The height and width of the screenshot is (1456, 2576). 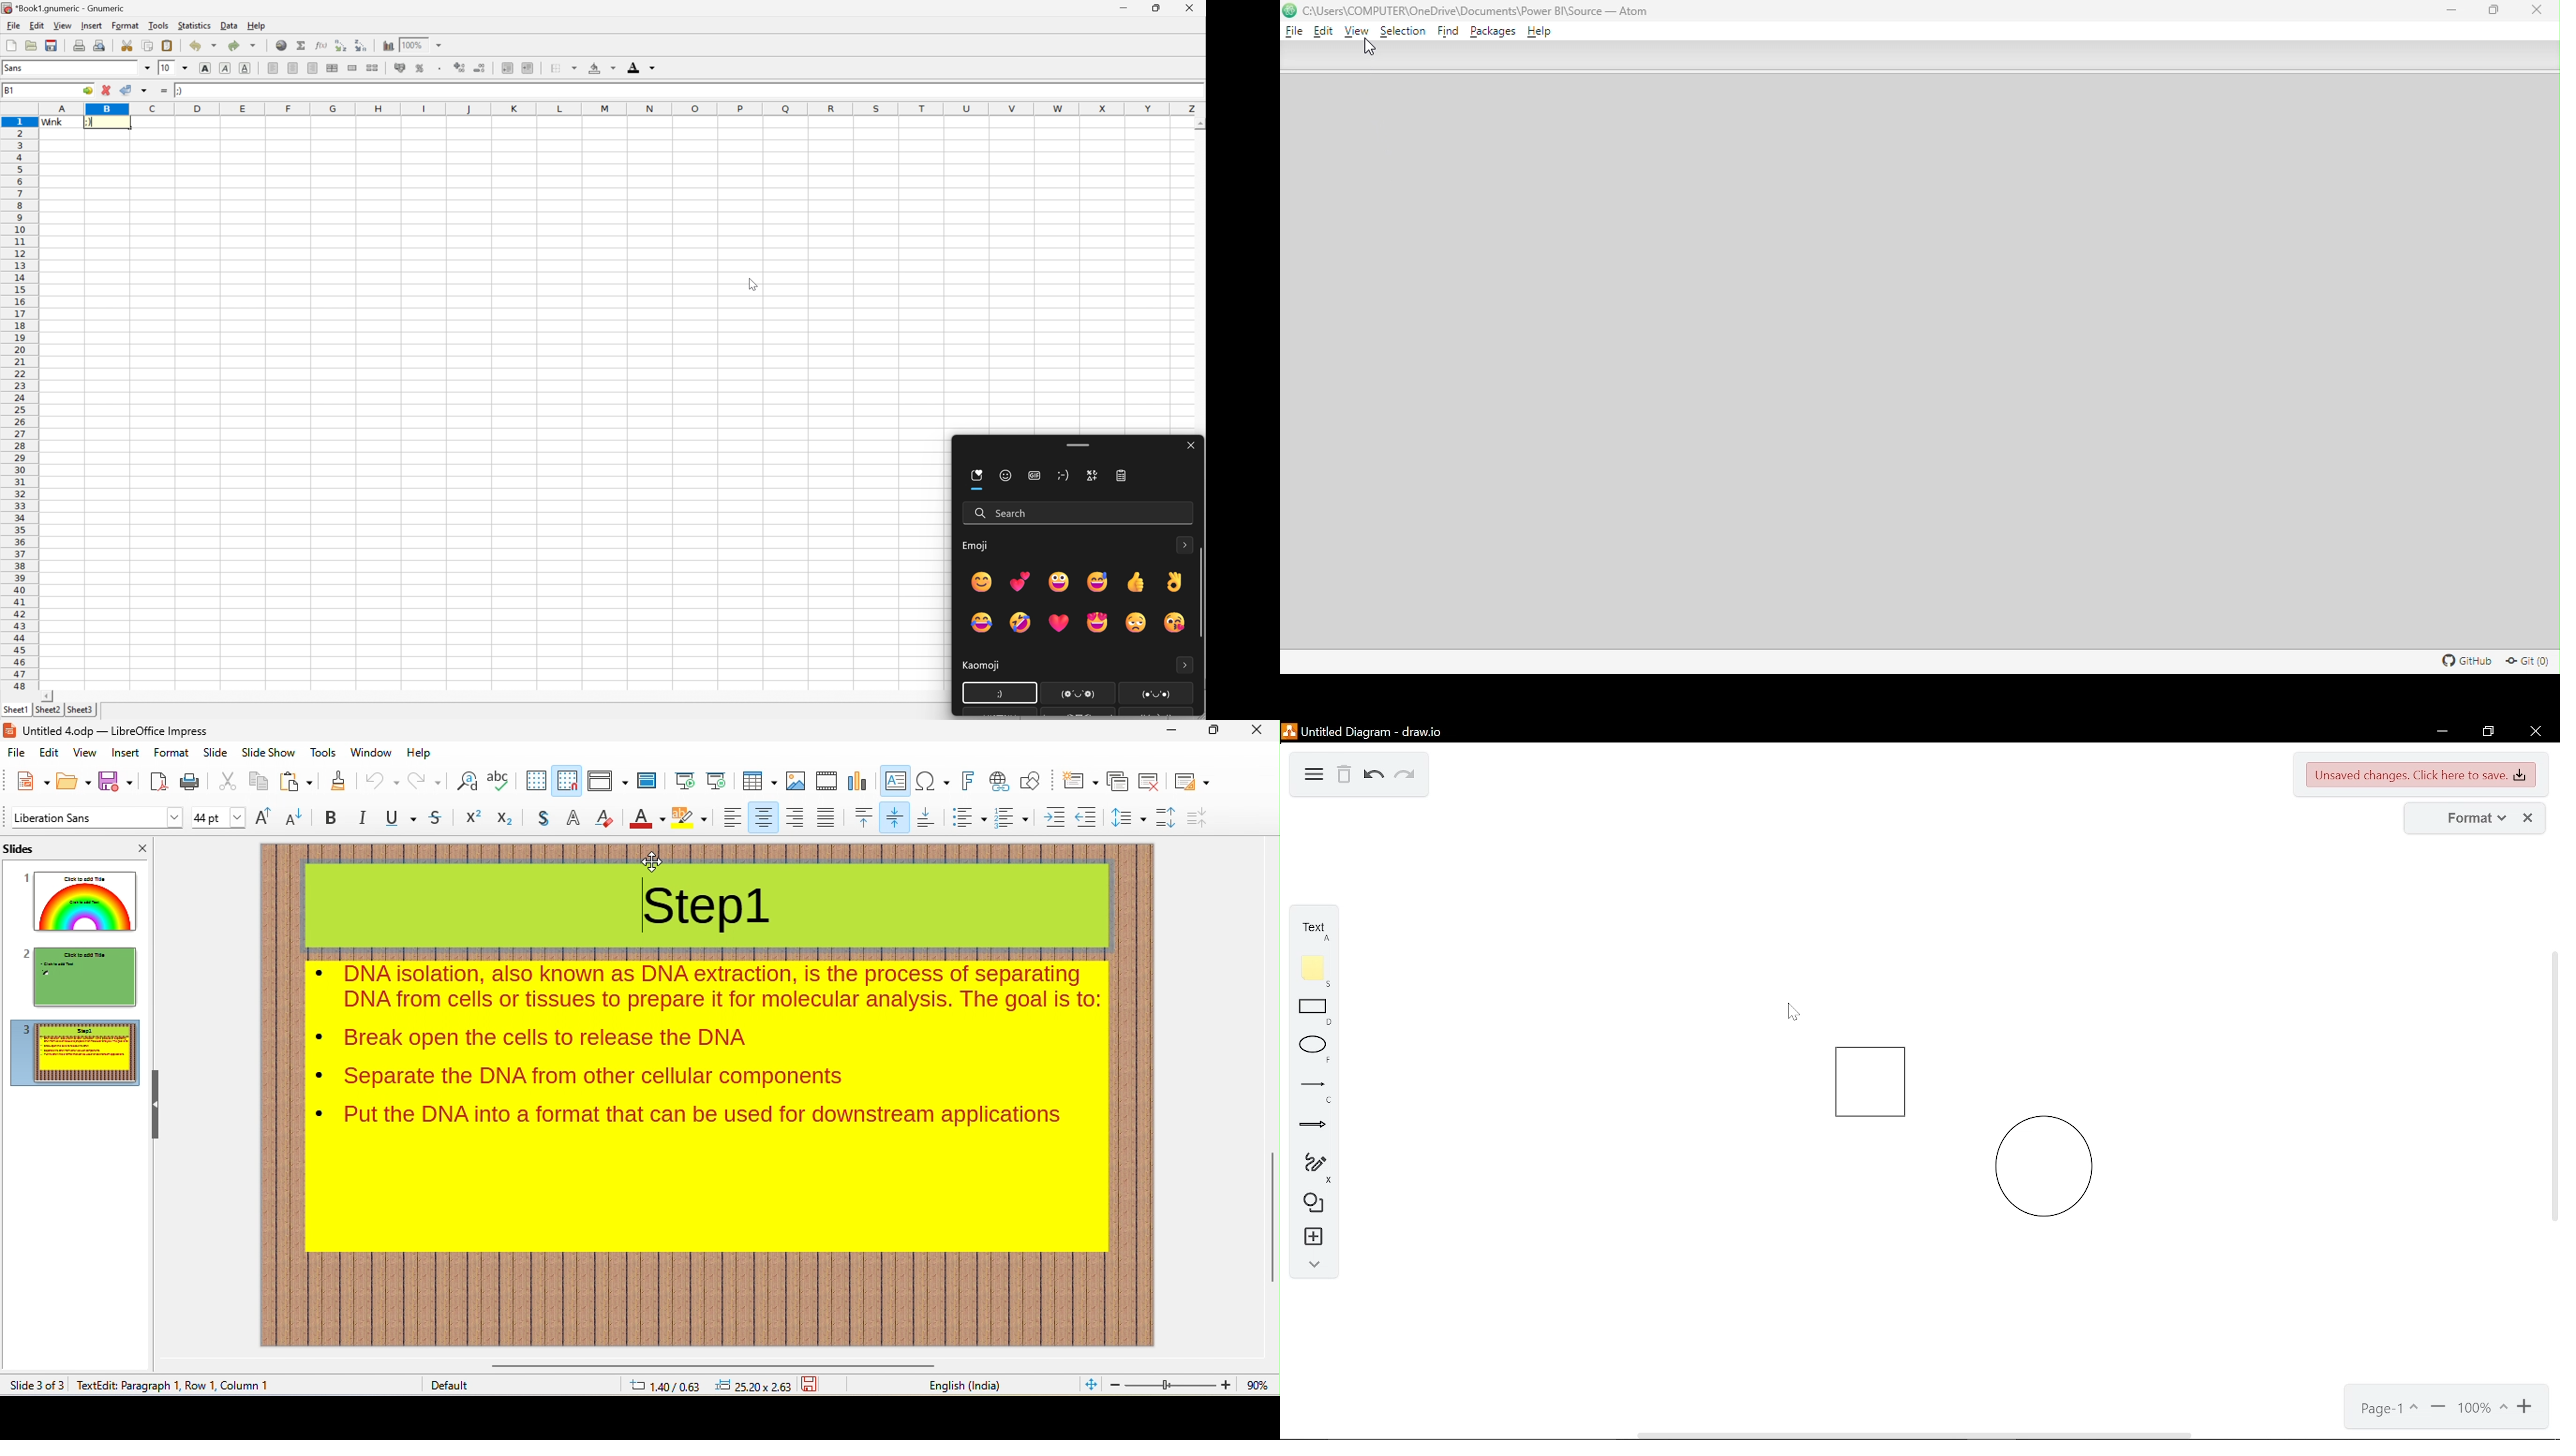 What do you see at coordinates (1786, 1009) in the screenshot?
I see `cursor` at bounding box center [1786, 1009].